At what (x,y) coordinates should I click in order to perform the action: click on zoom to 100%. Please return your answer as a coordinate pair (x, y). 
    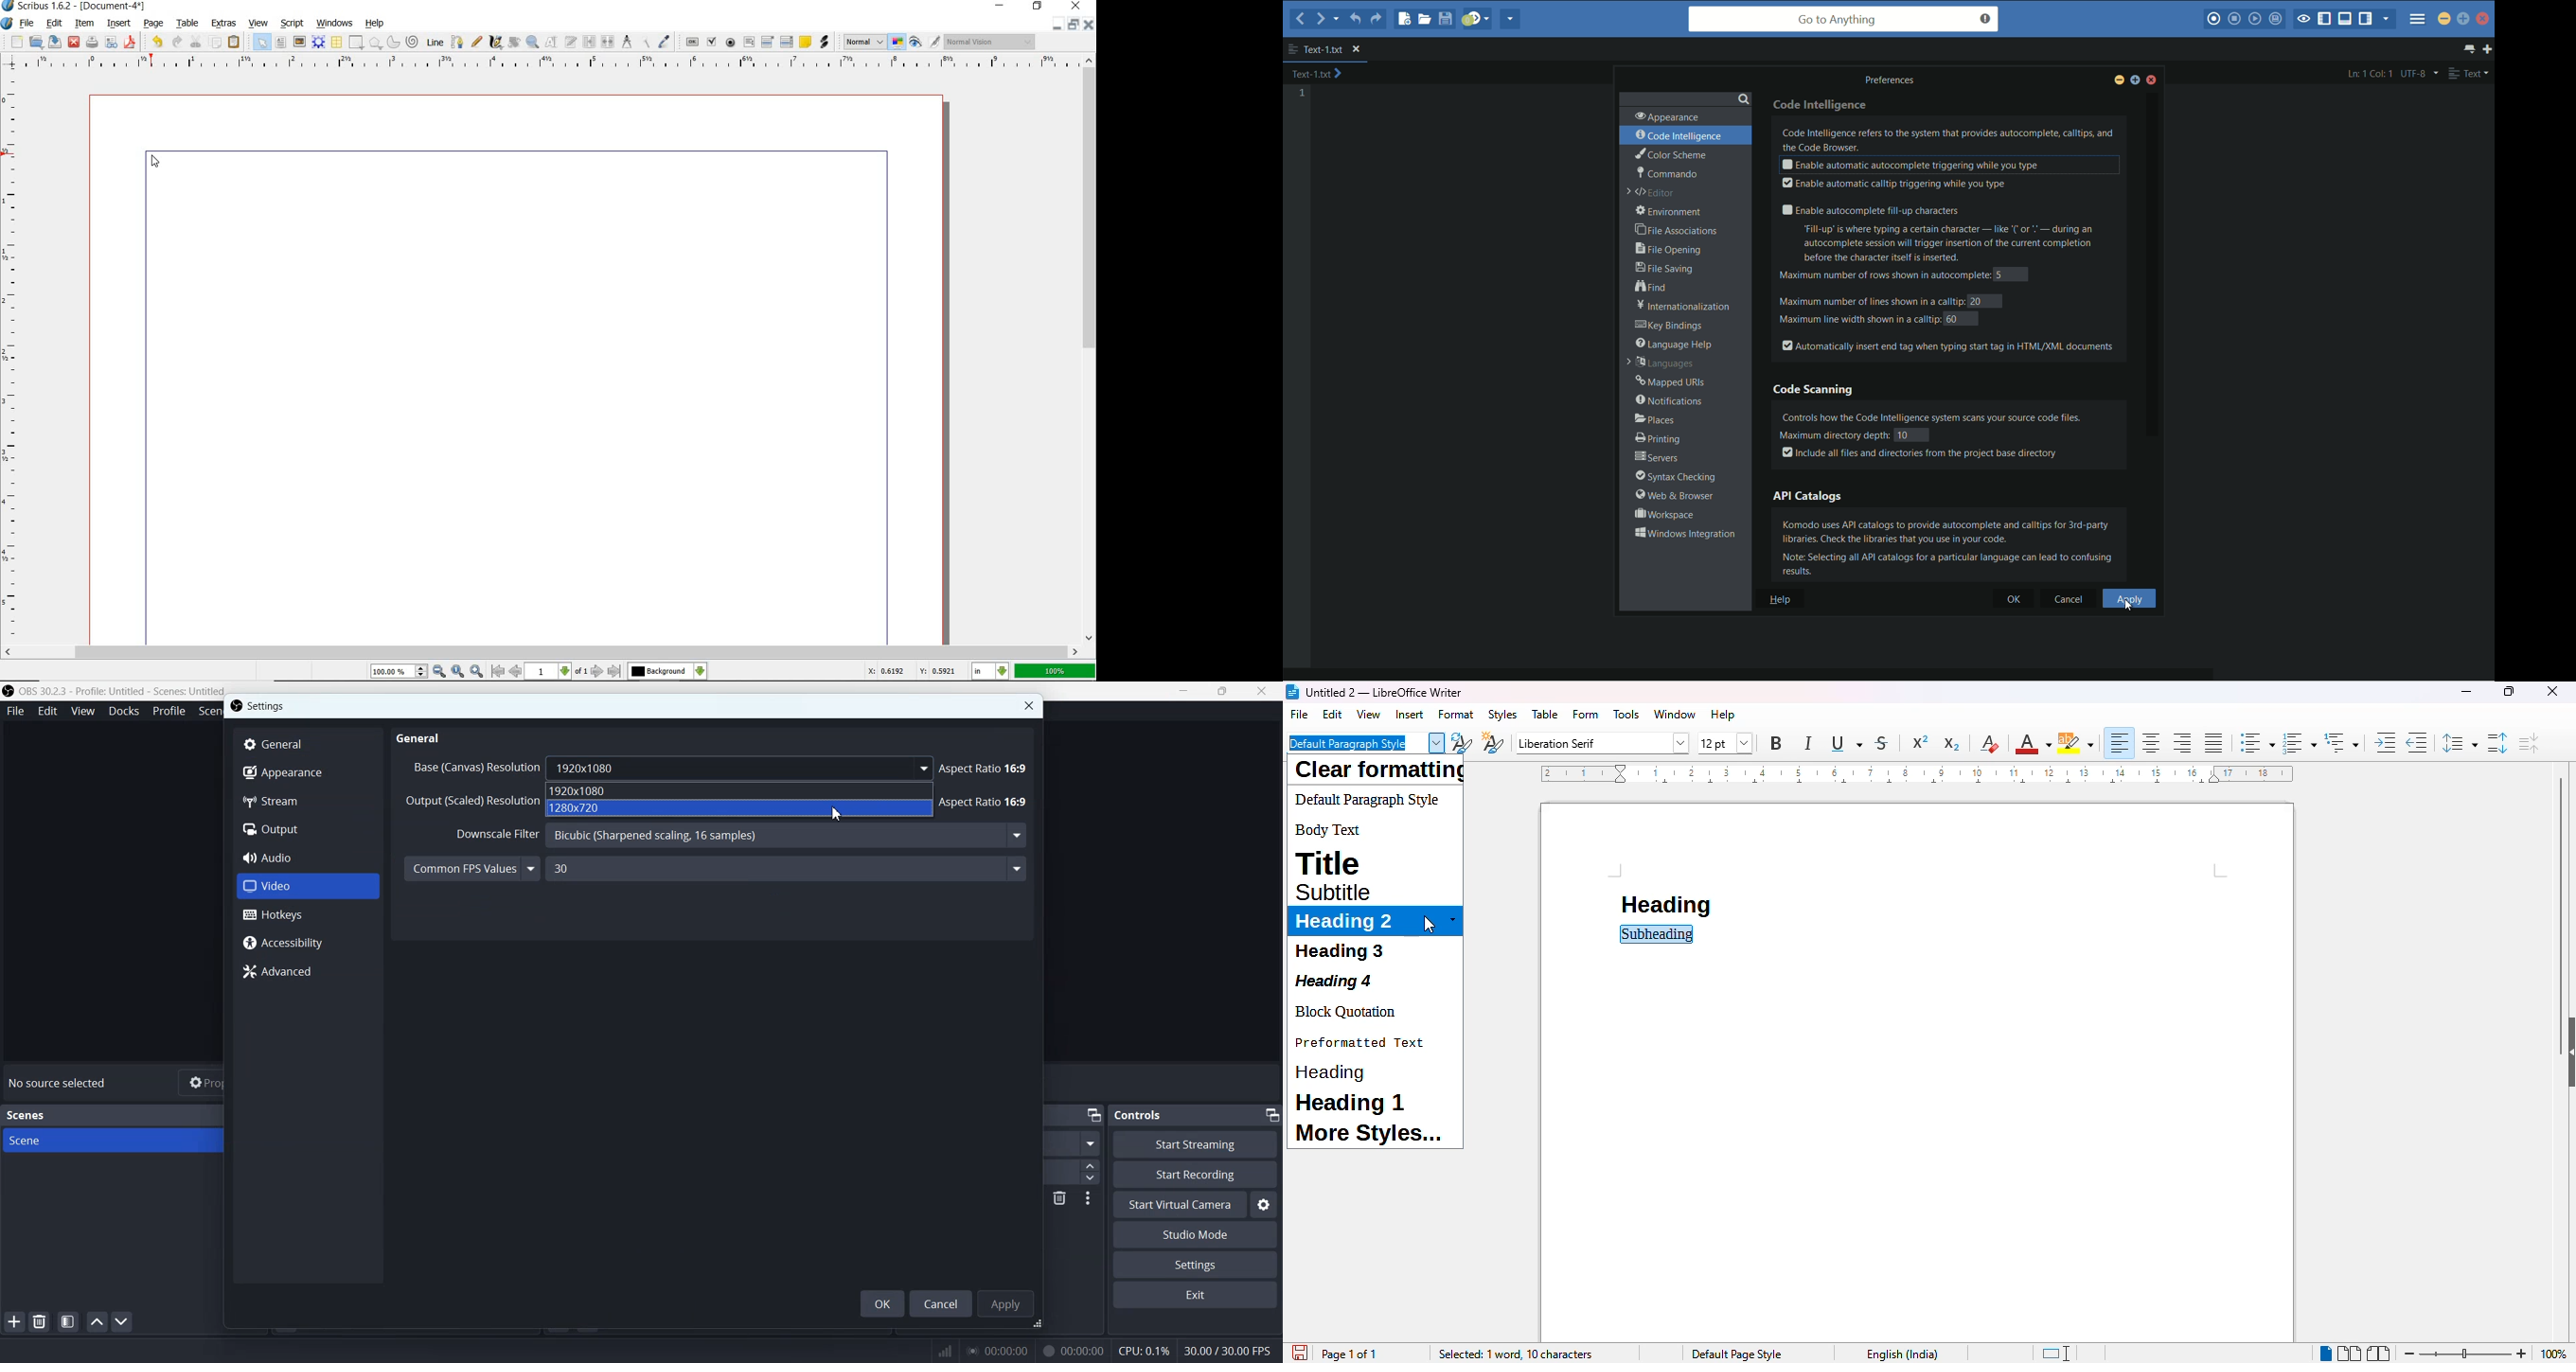
    Looking at the image, I should click on (459, 671).